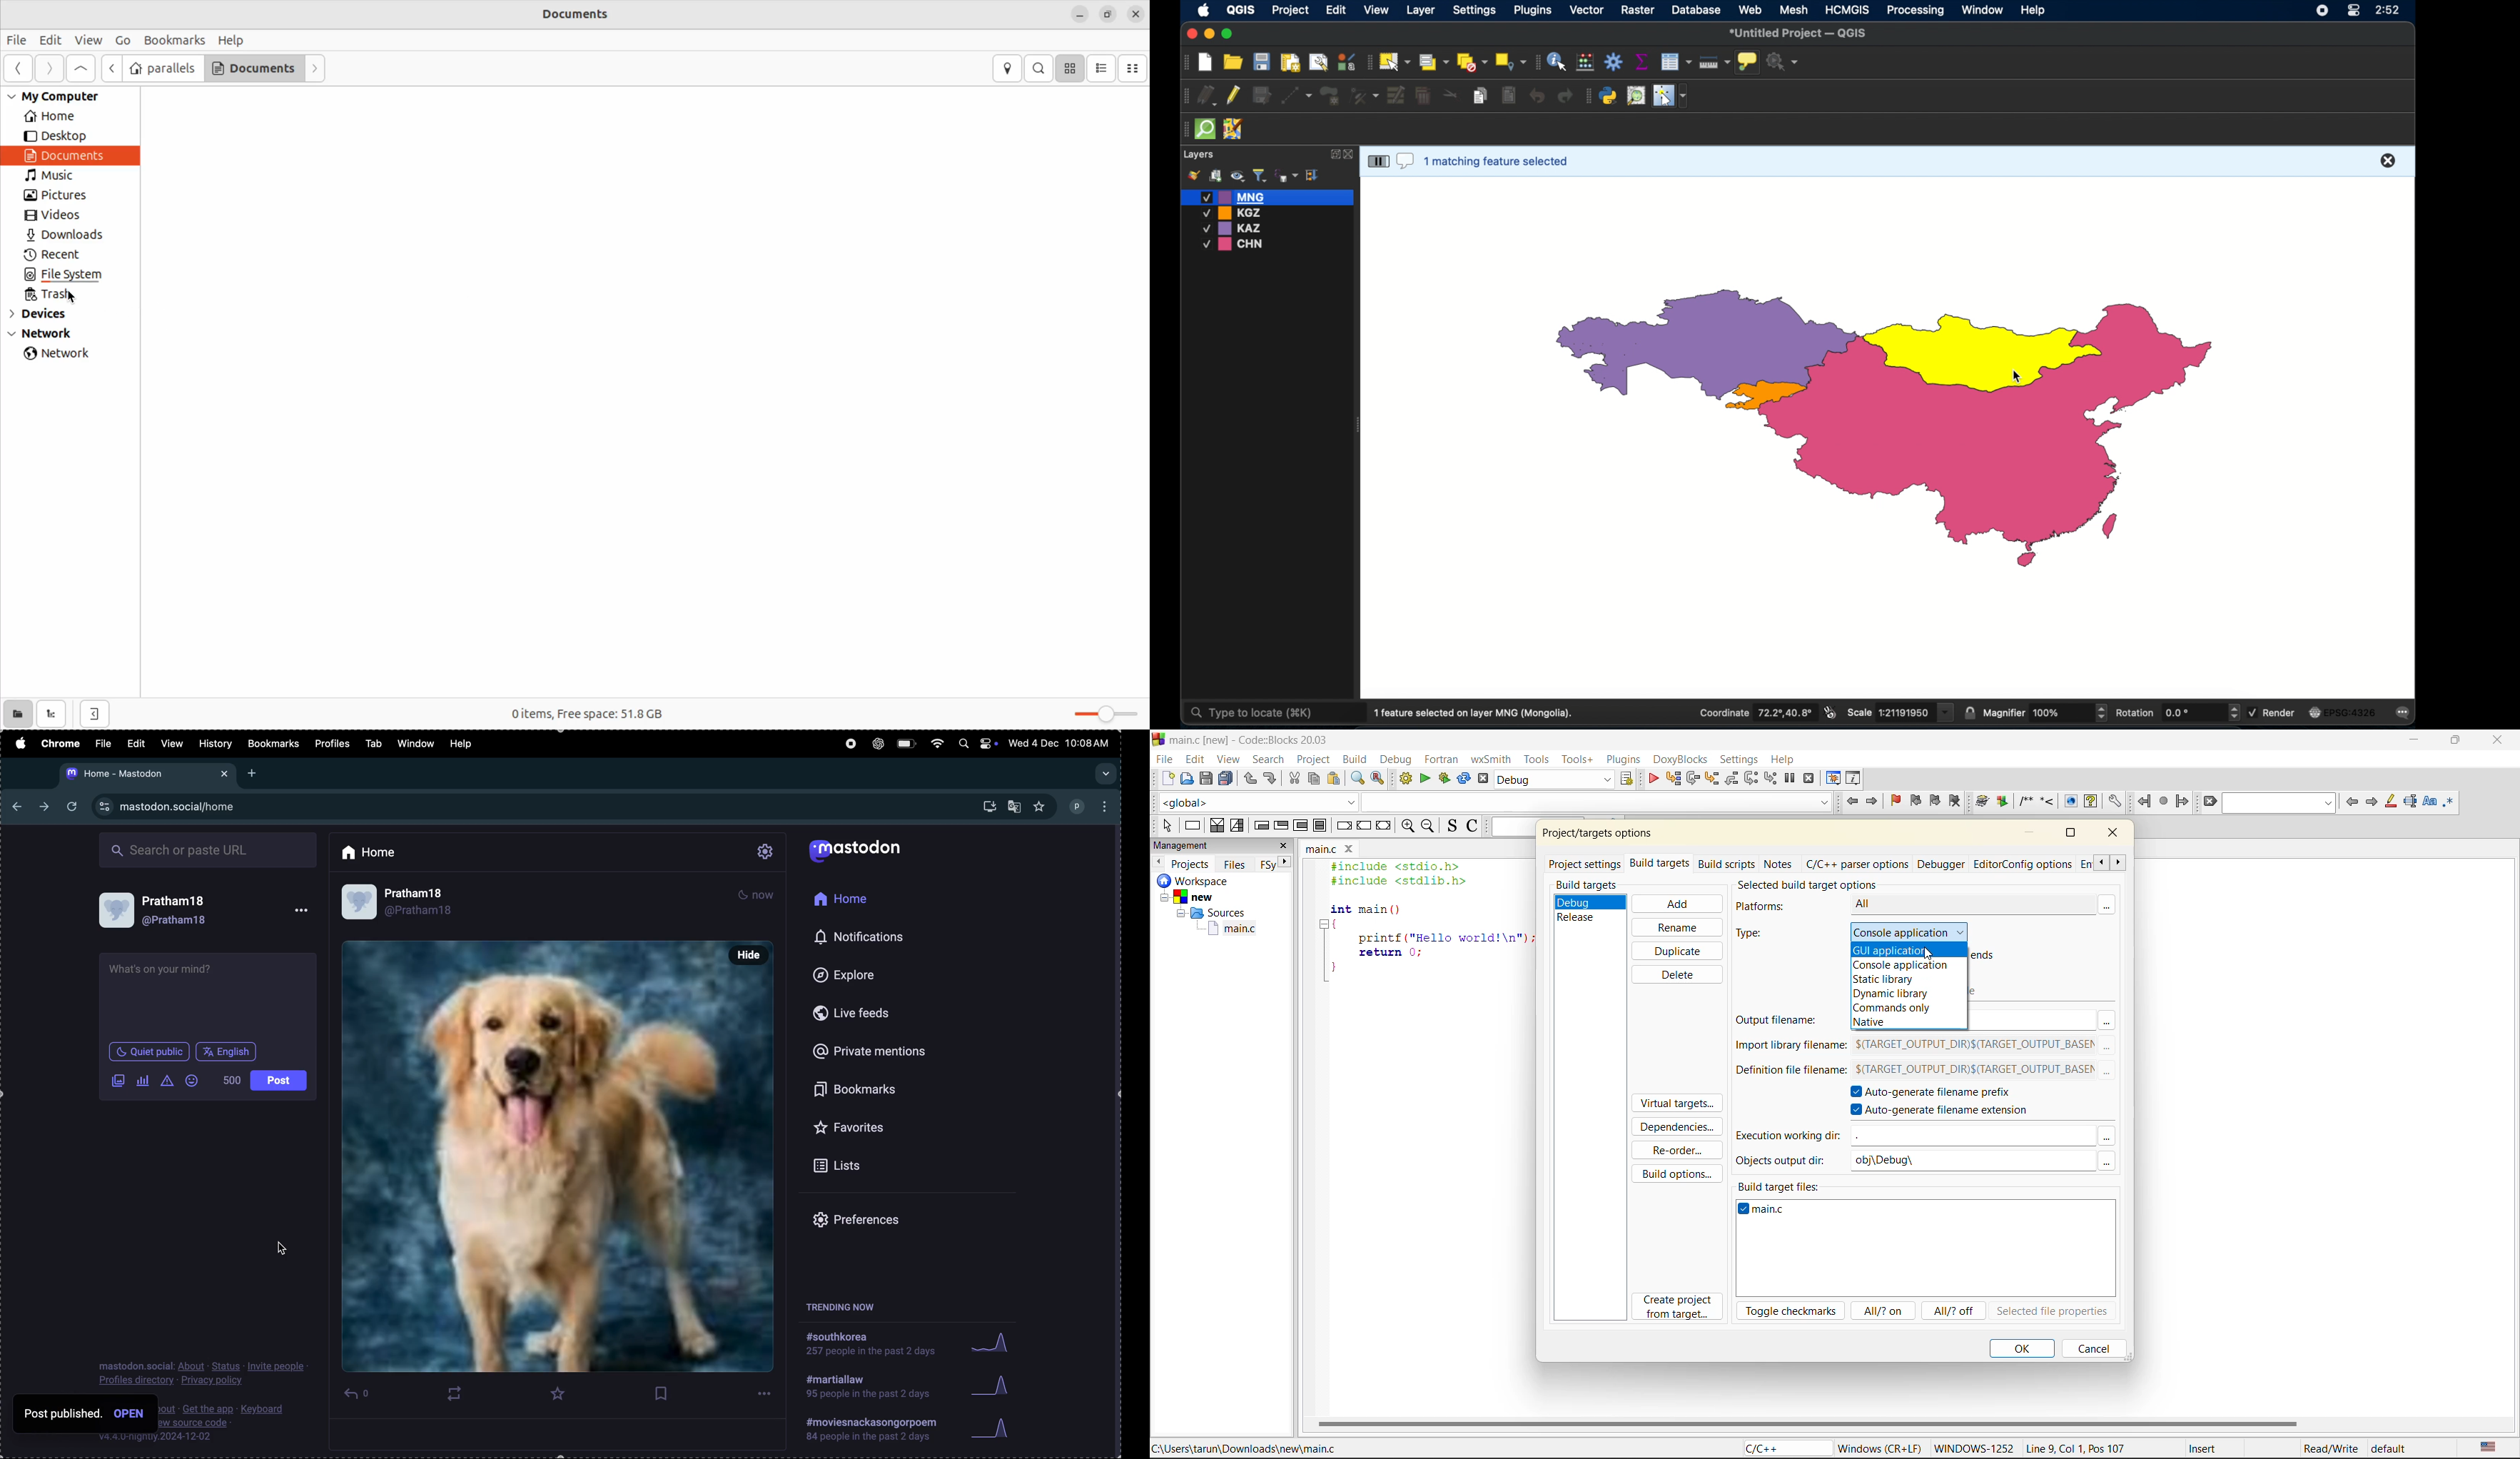 Image resolution: width=2520 pixels, height=1484 pixels. I want to click on profiles, so click(332, 744).